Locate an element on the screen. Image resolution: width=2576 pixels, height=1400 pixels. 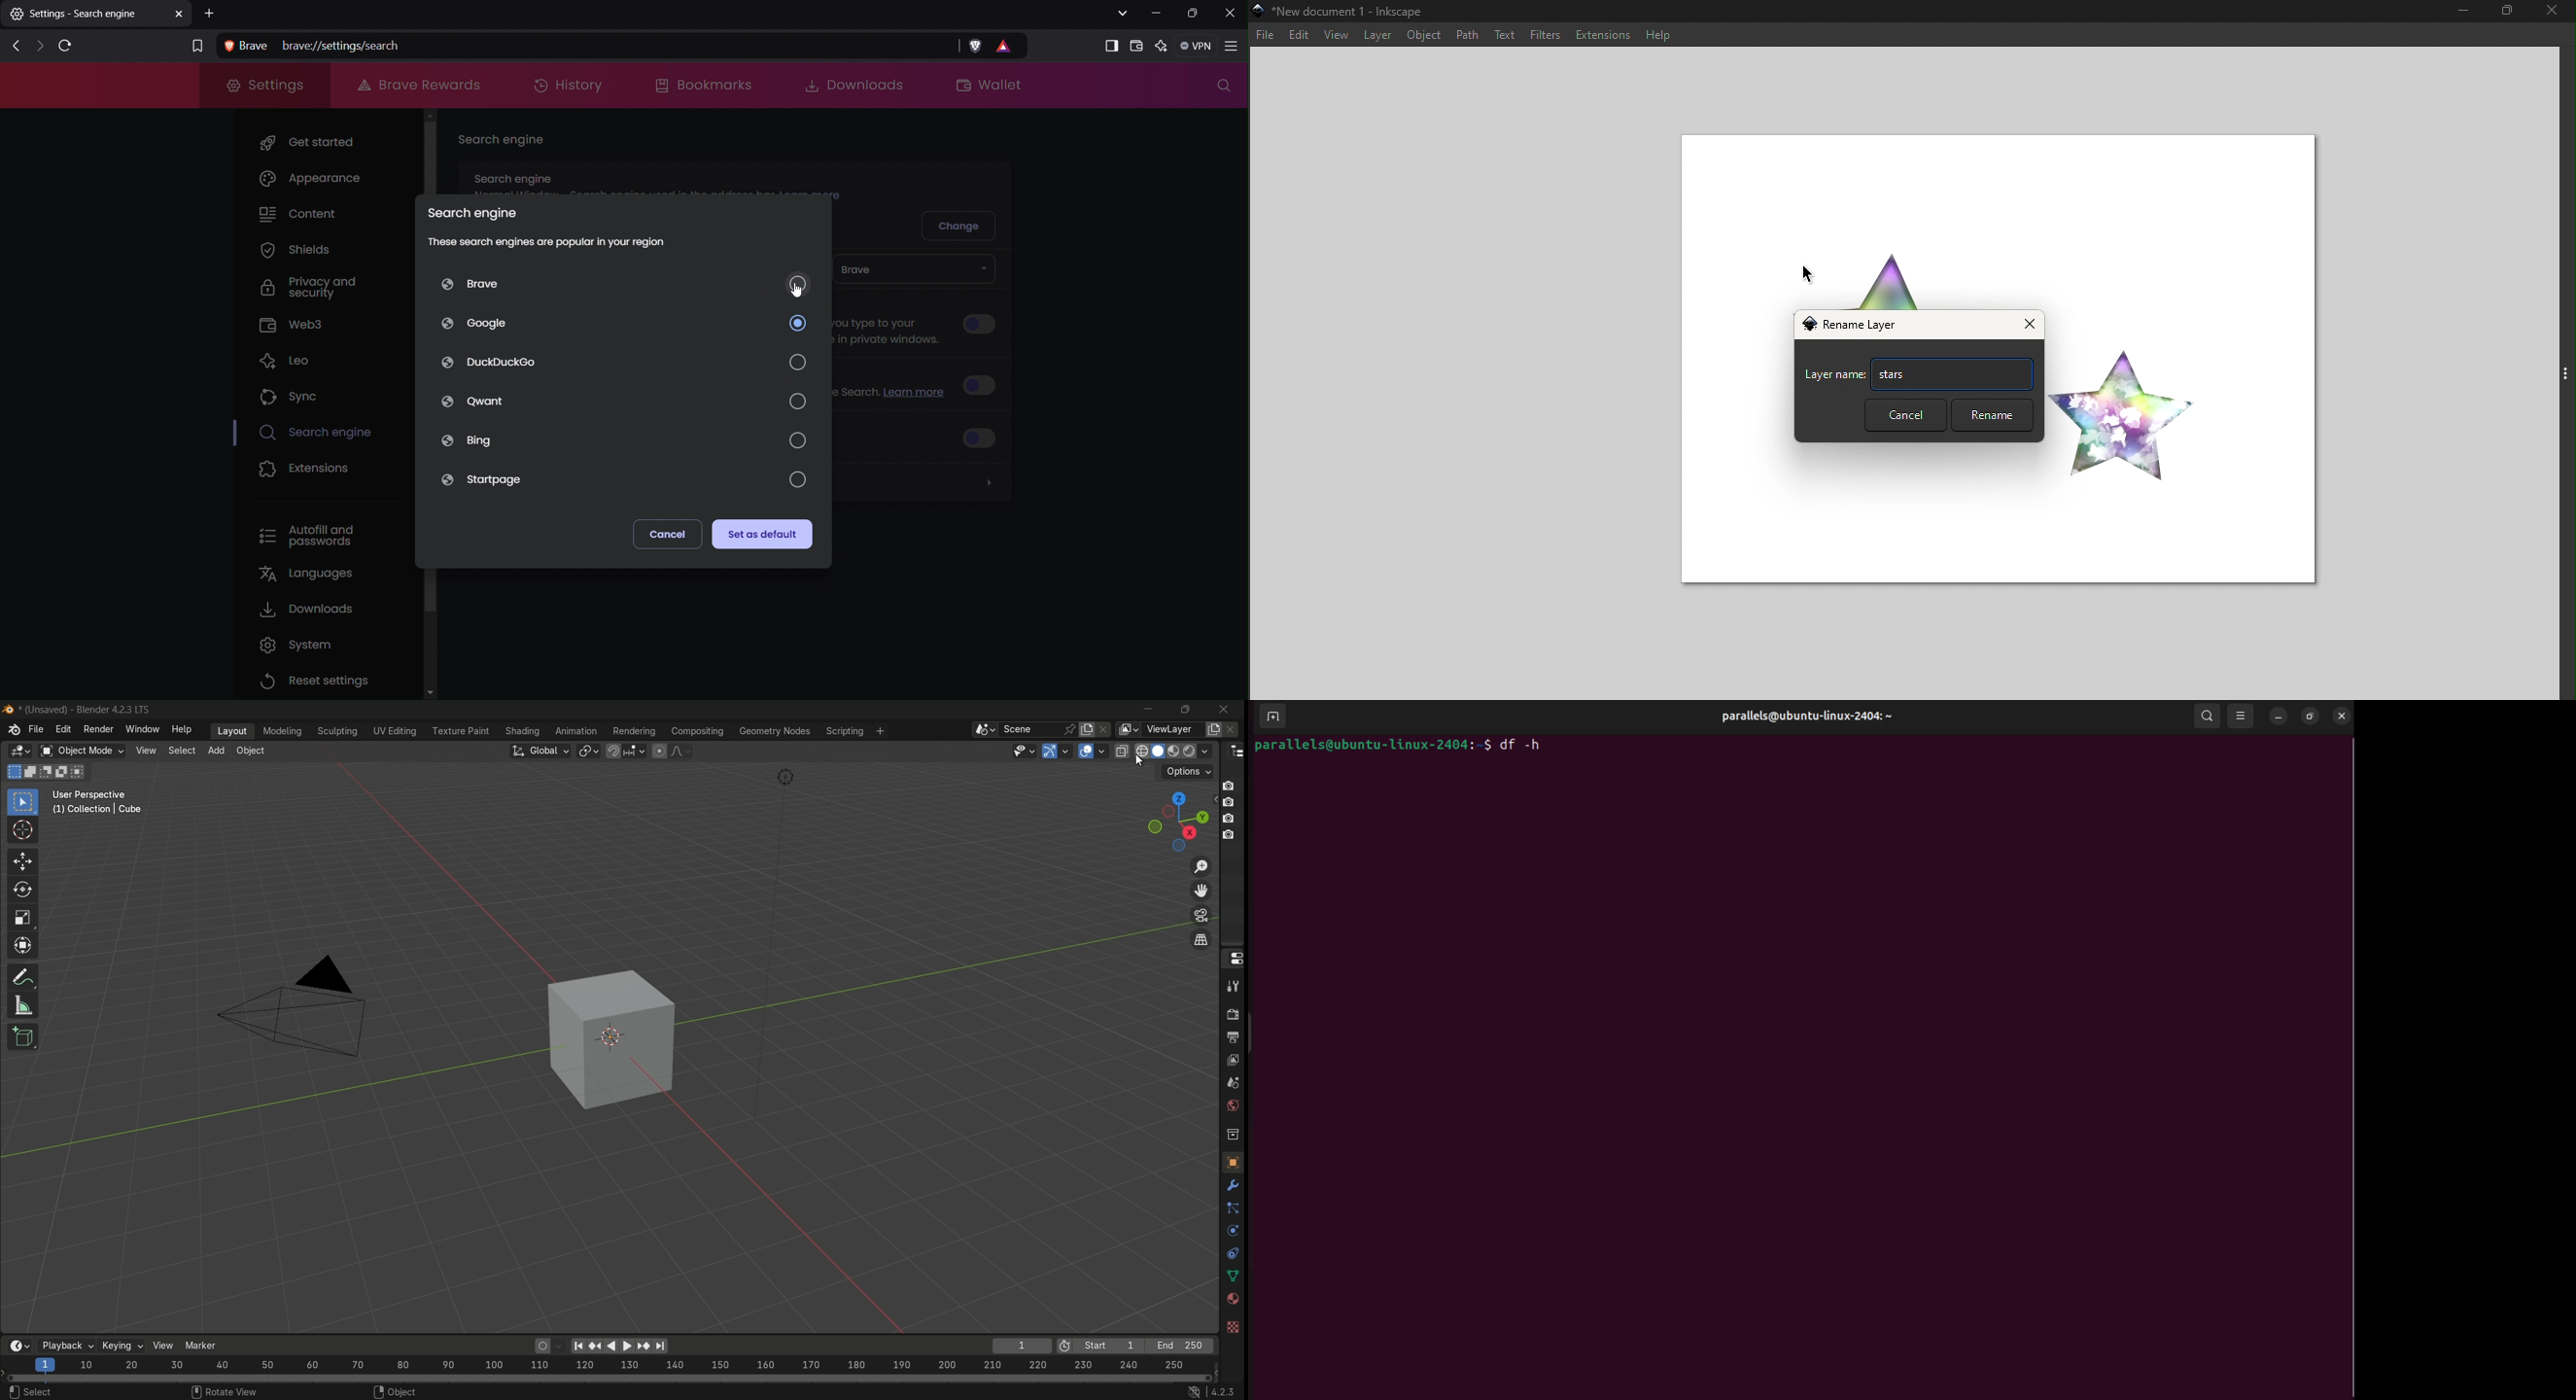
start is located at coordinates (1104, 1345).